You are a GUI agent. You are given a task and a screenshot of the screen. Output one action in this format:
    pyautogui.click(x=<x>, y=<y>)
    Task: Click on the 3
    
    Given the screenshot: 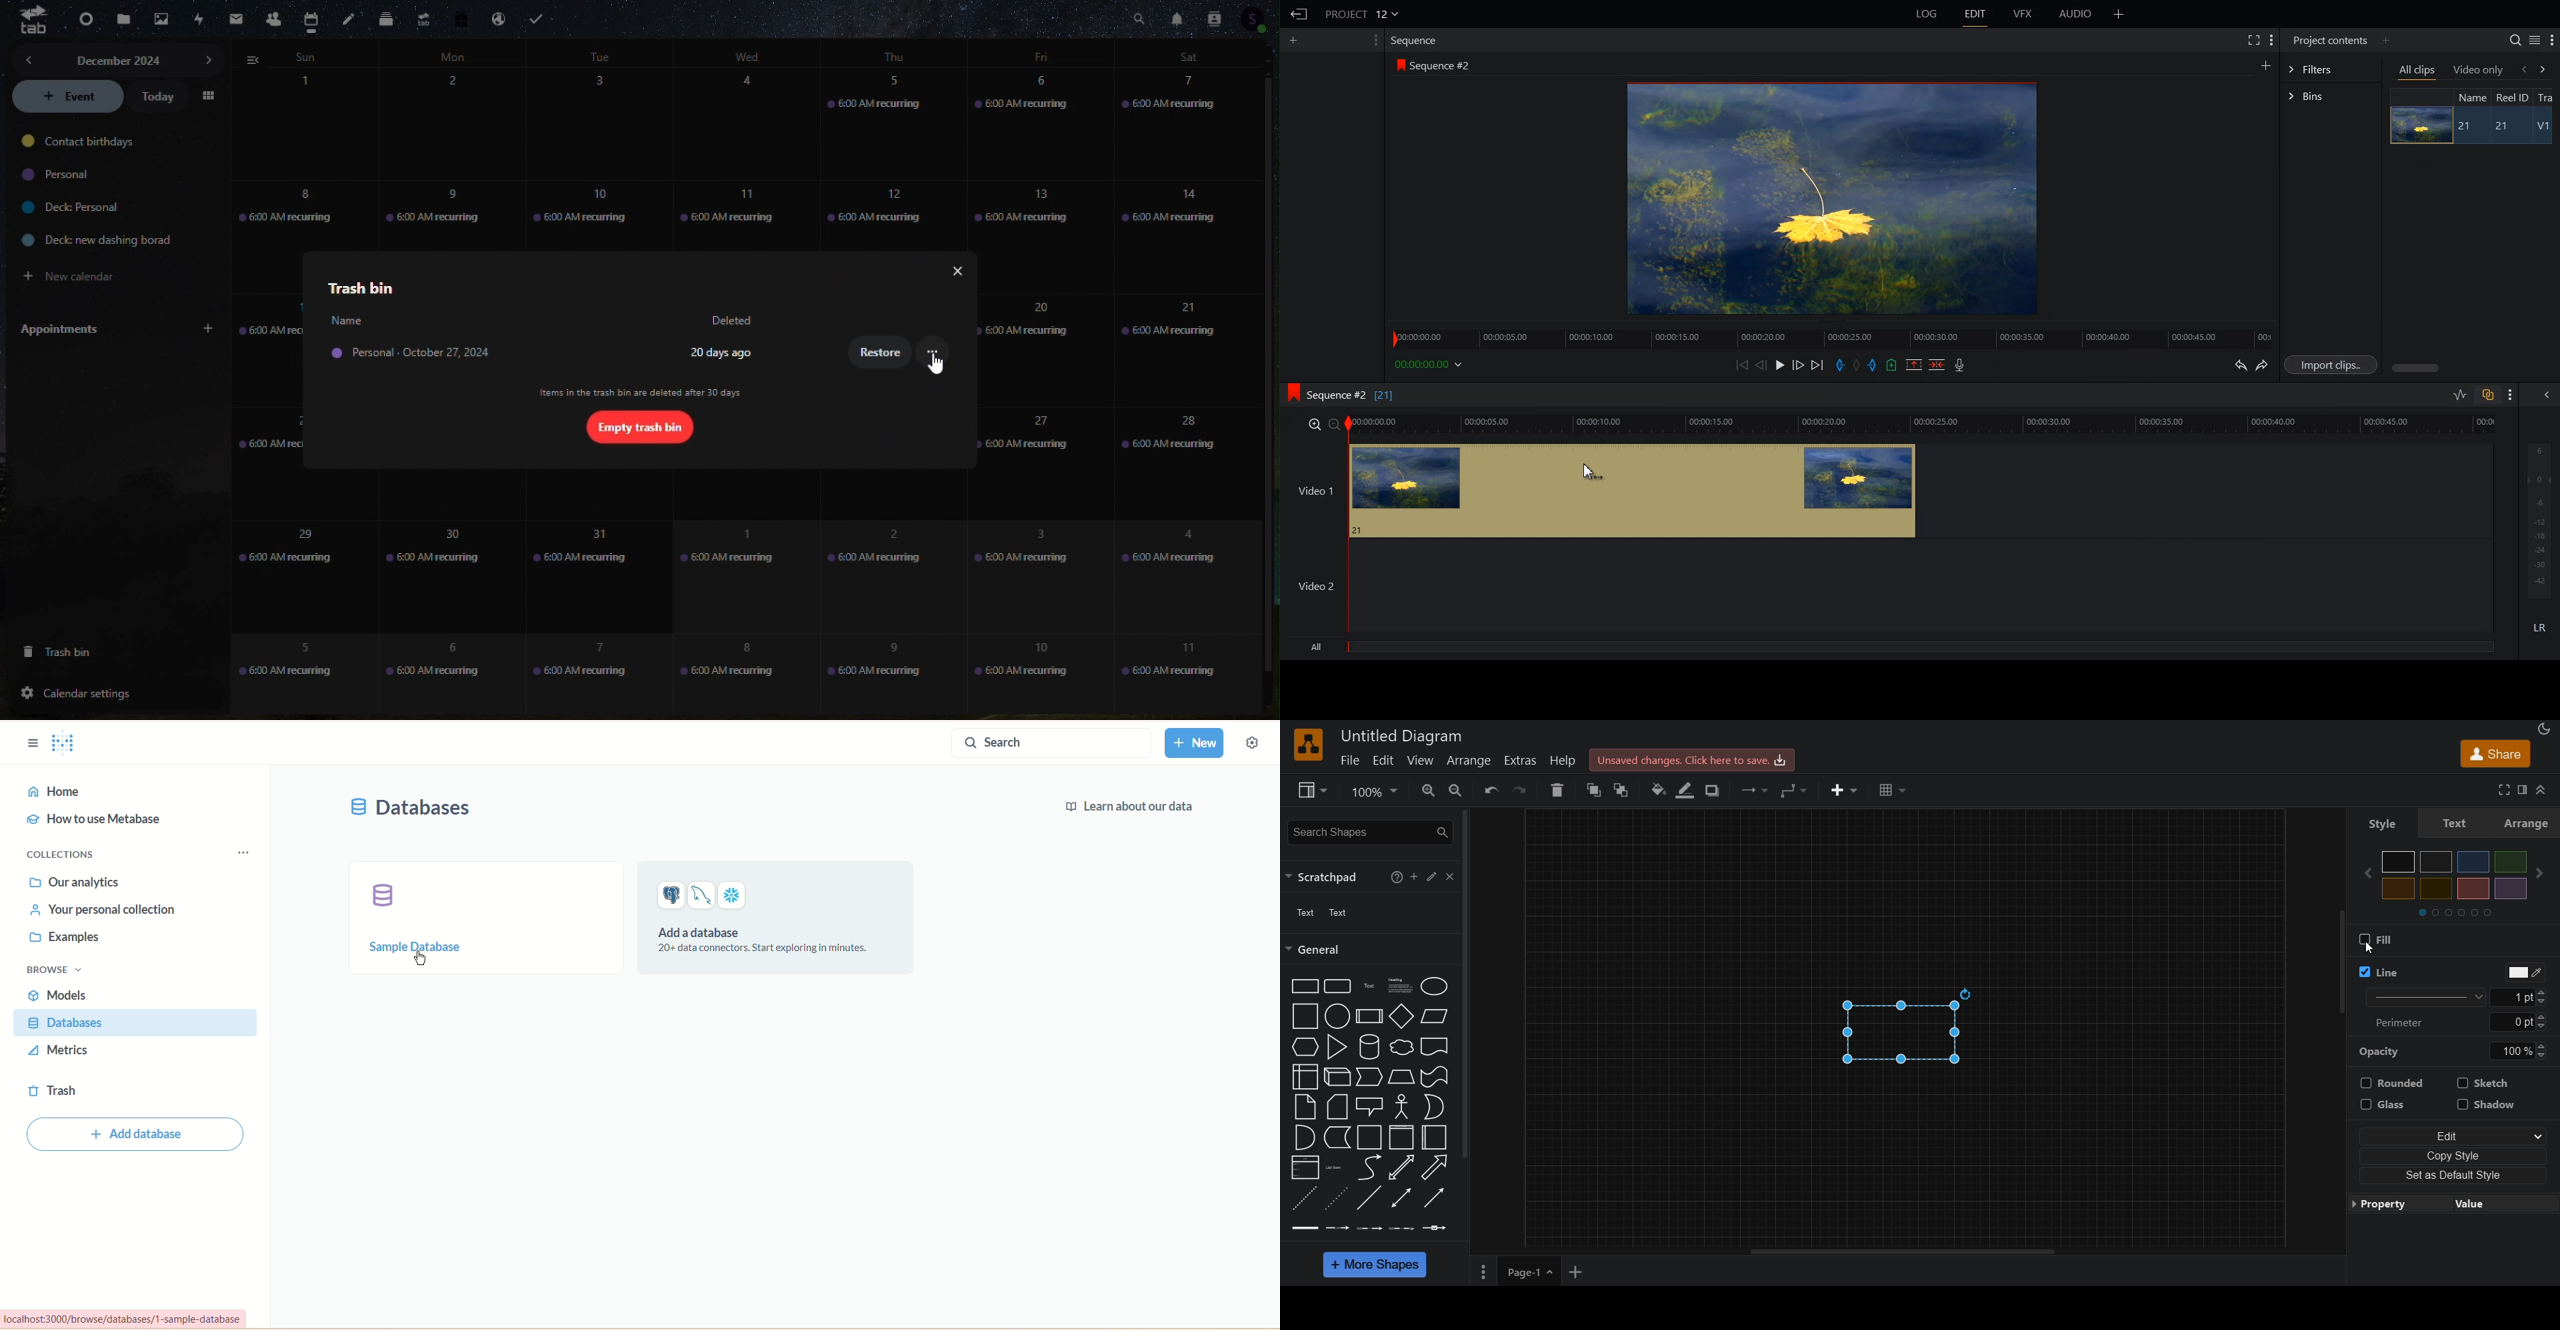 What is the action you would take?
    pyautogui.click(x=1028, y=574)
    